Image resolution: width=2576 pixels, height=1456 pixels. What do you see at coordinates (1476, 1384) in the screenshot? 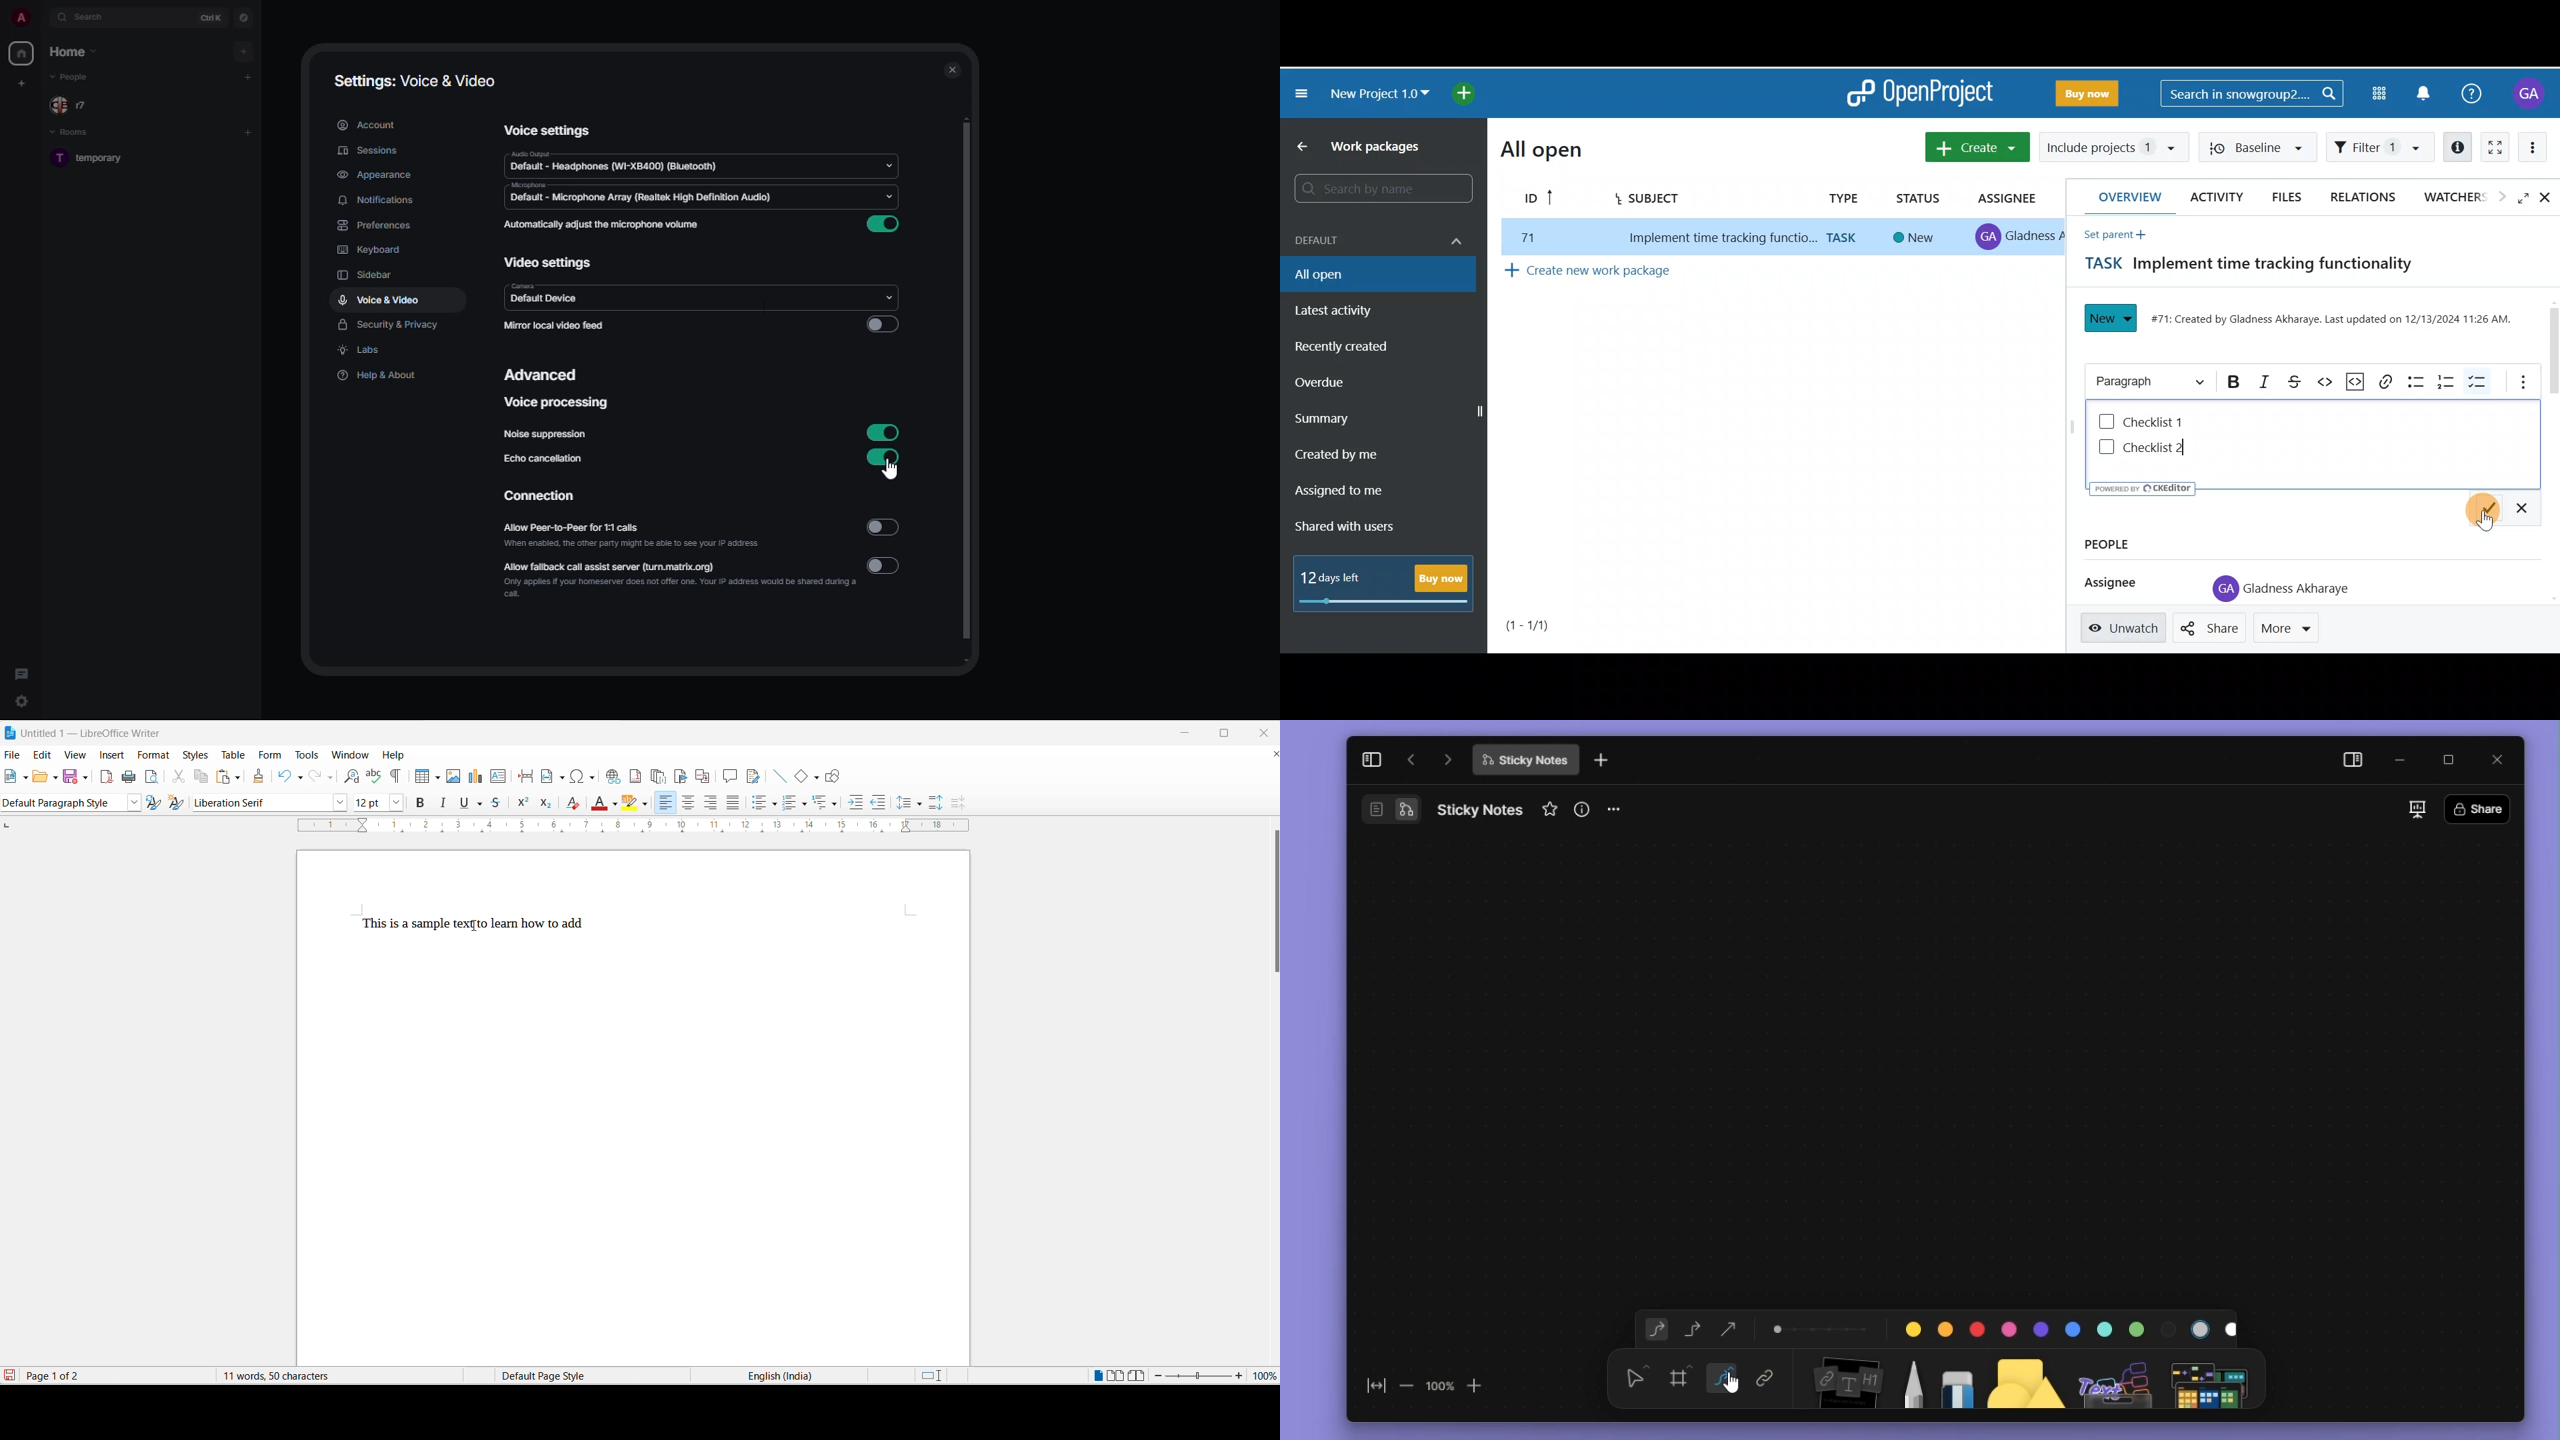
I see `zoom in` at bounding box center [1476, 1384].